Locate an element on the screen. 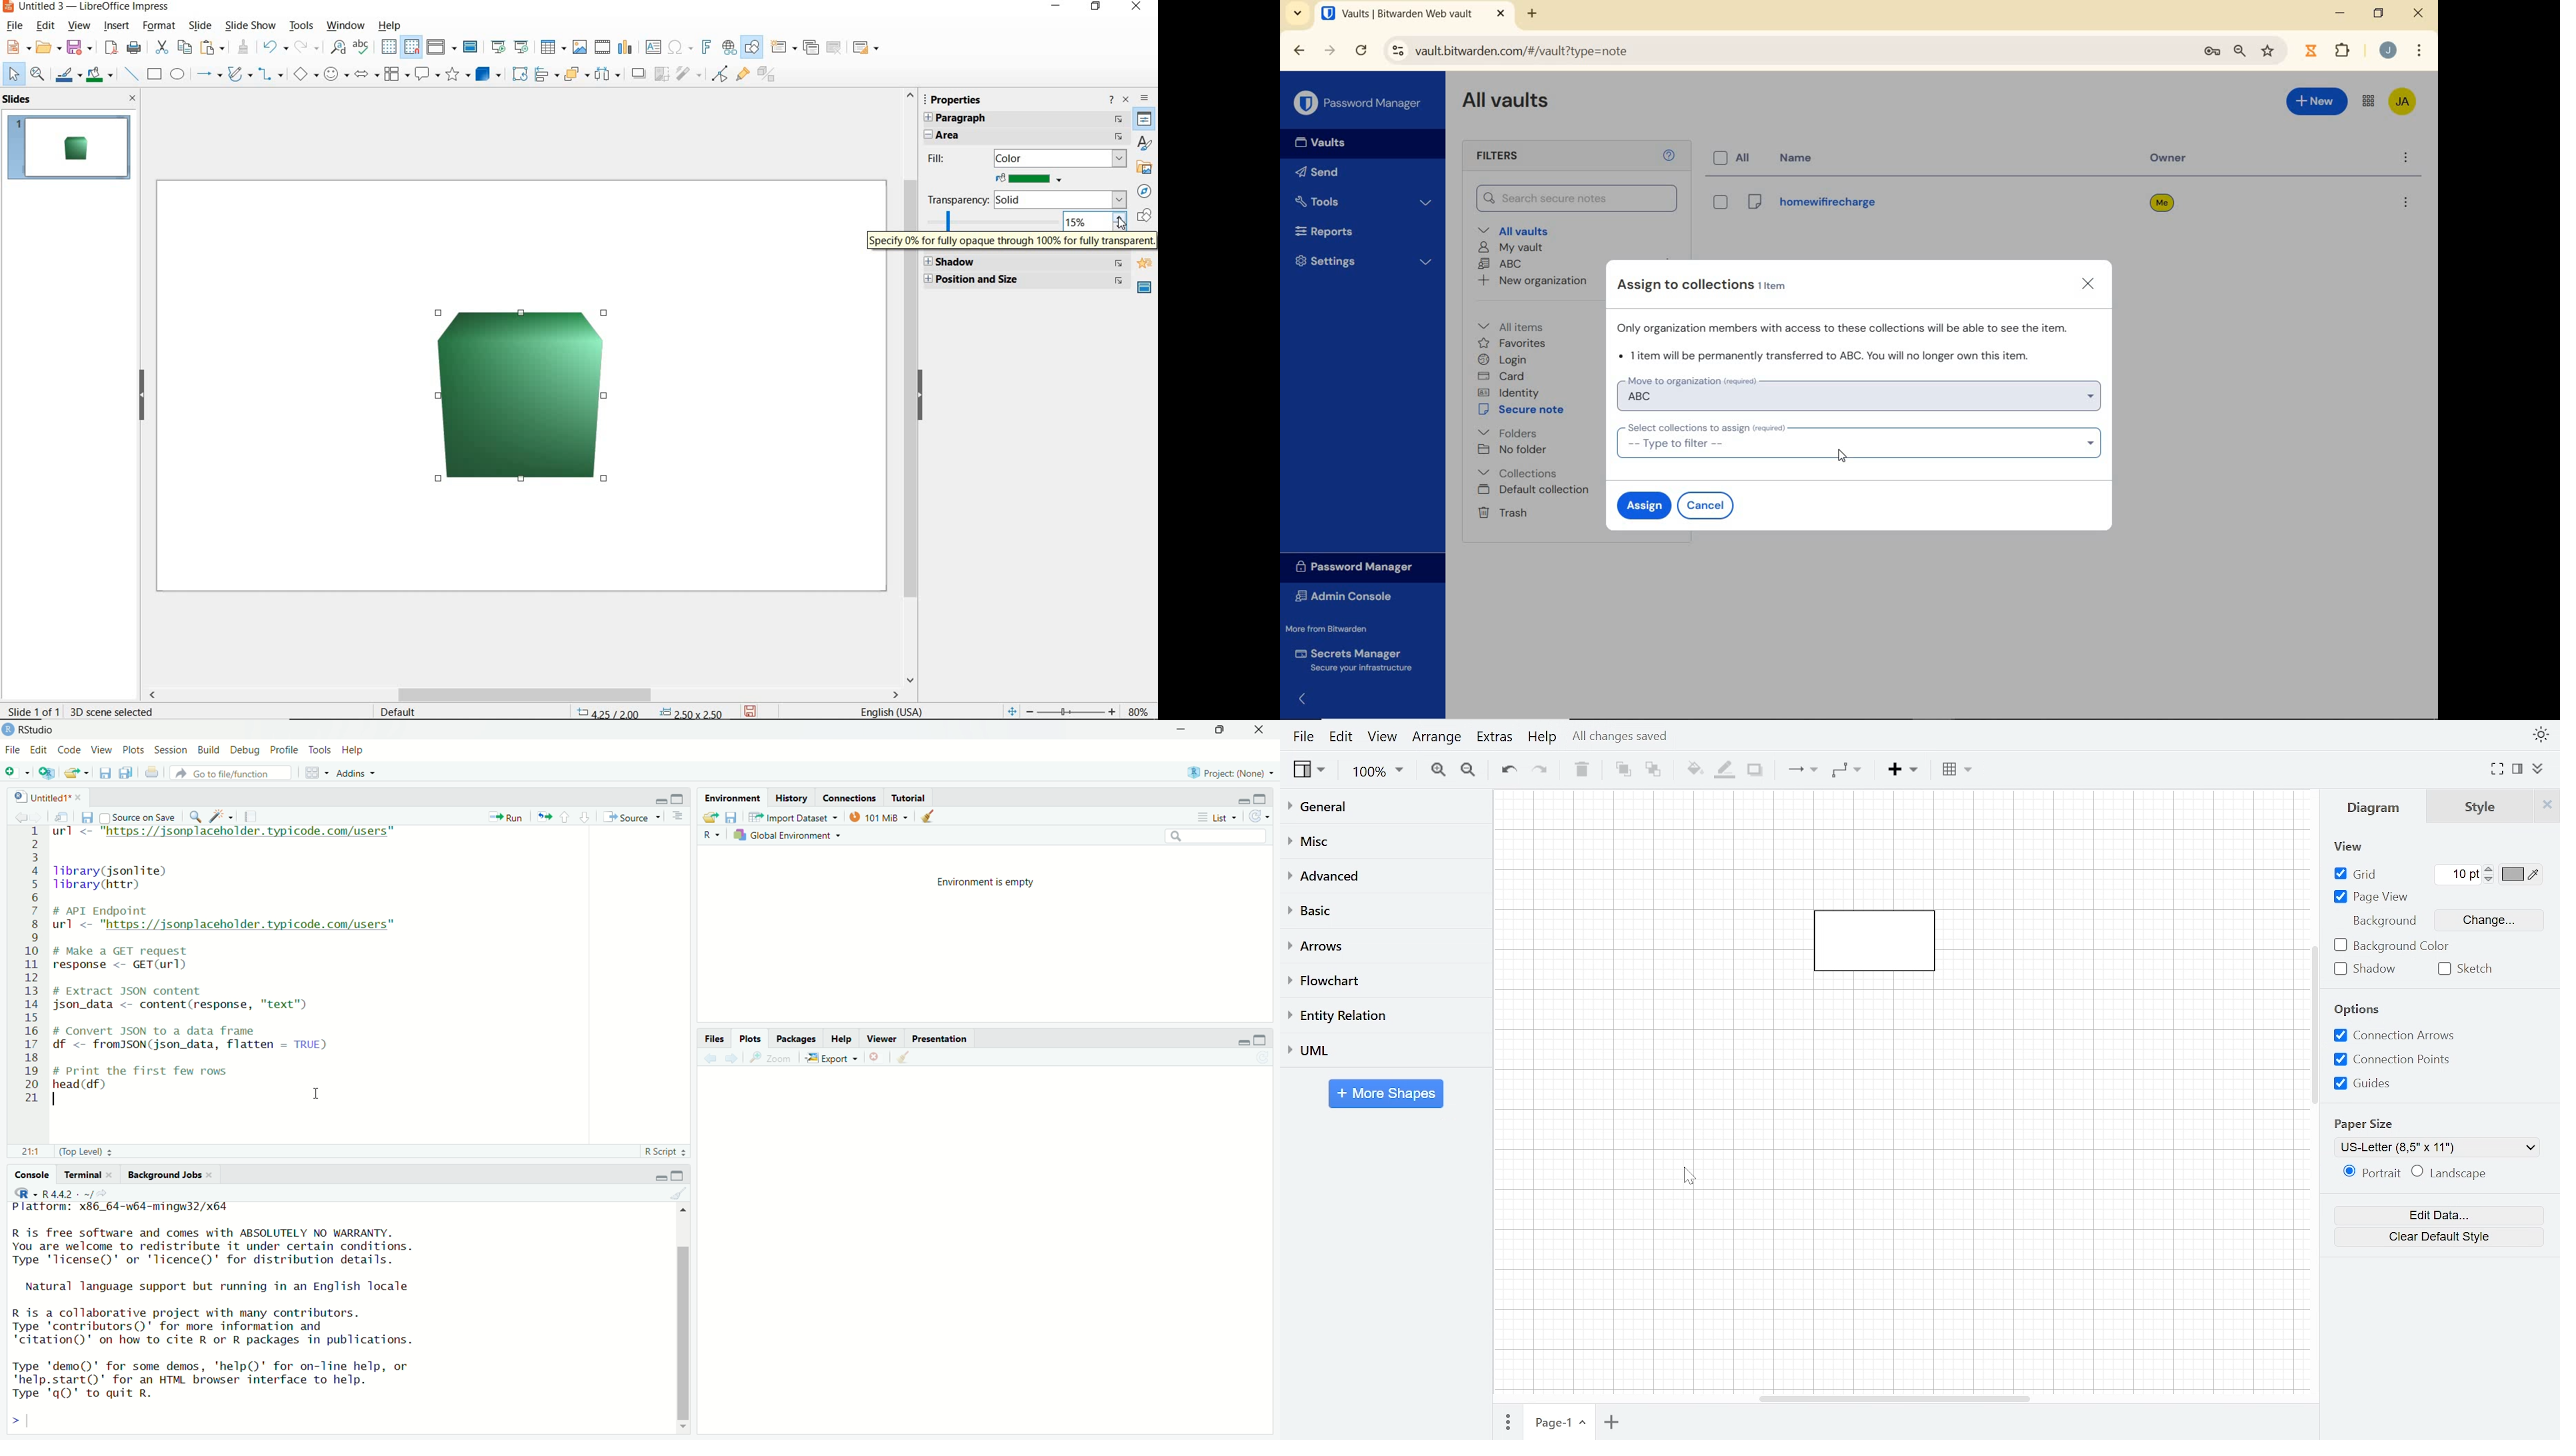 The height and width of the screenshot is (1456, 2576). file is located at coordinates (17, 26).